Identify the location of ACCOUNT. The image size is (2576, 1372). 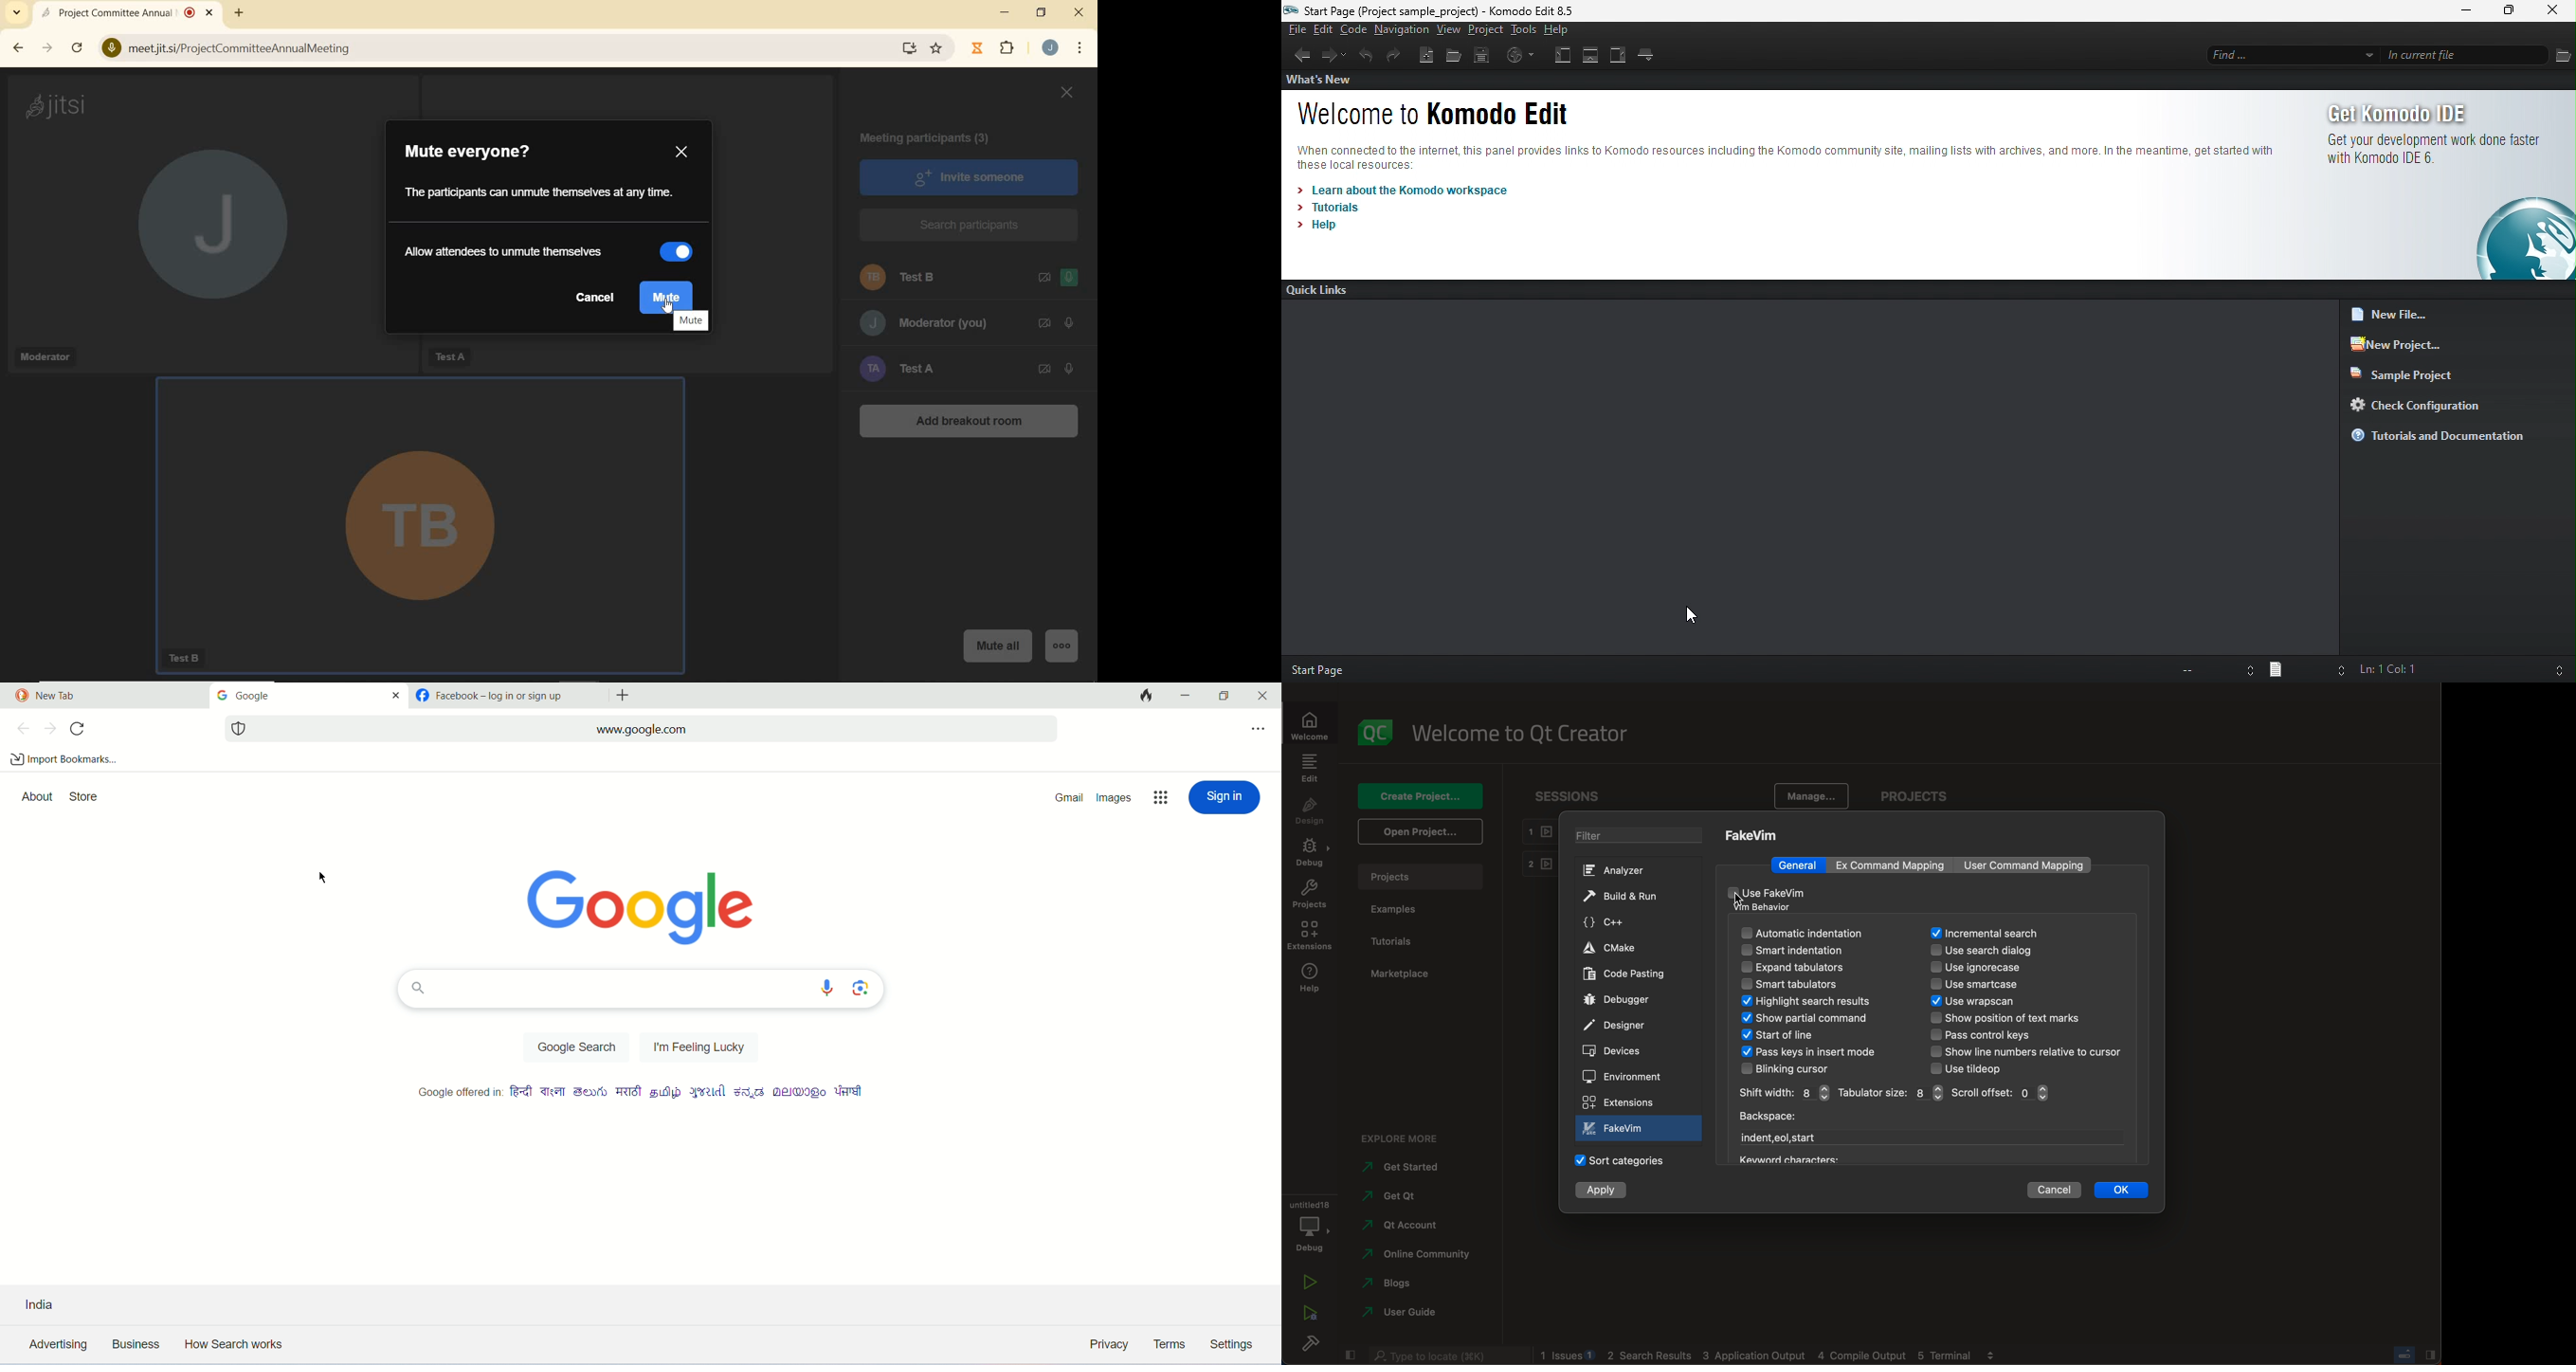
(1052, 48).